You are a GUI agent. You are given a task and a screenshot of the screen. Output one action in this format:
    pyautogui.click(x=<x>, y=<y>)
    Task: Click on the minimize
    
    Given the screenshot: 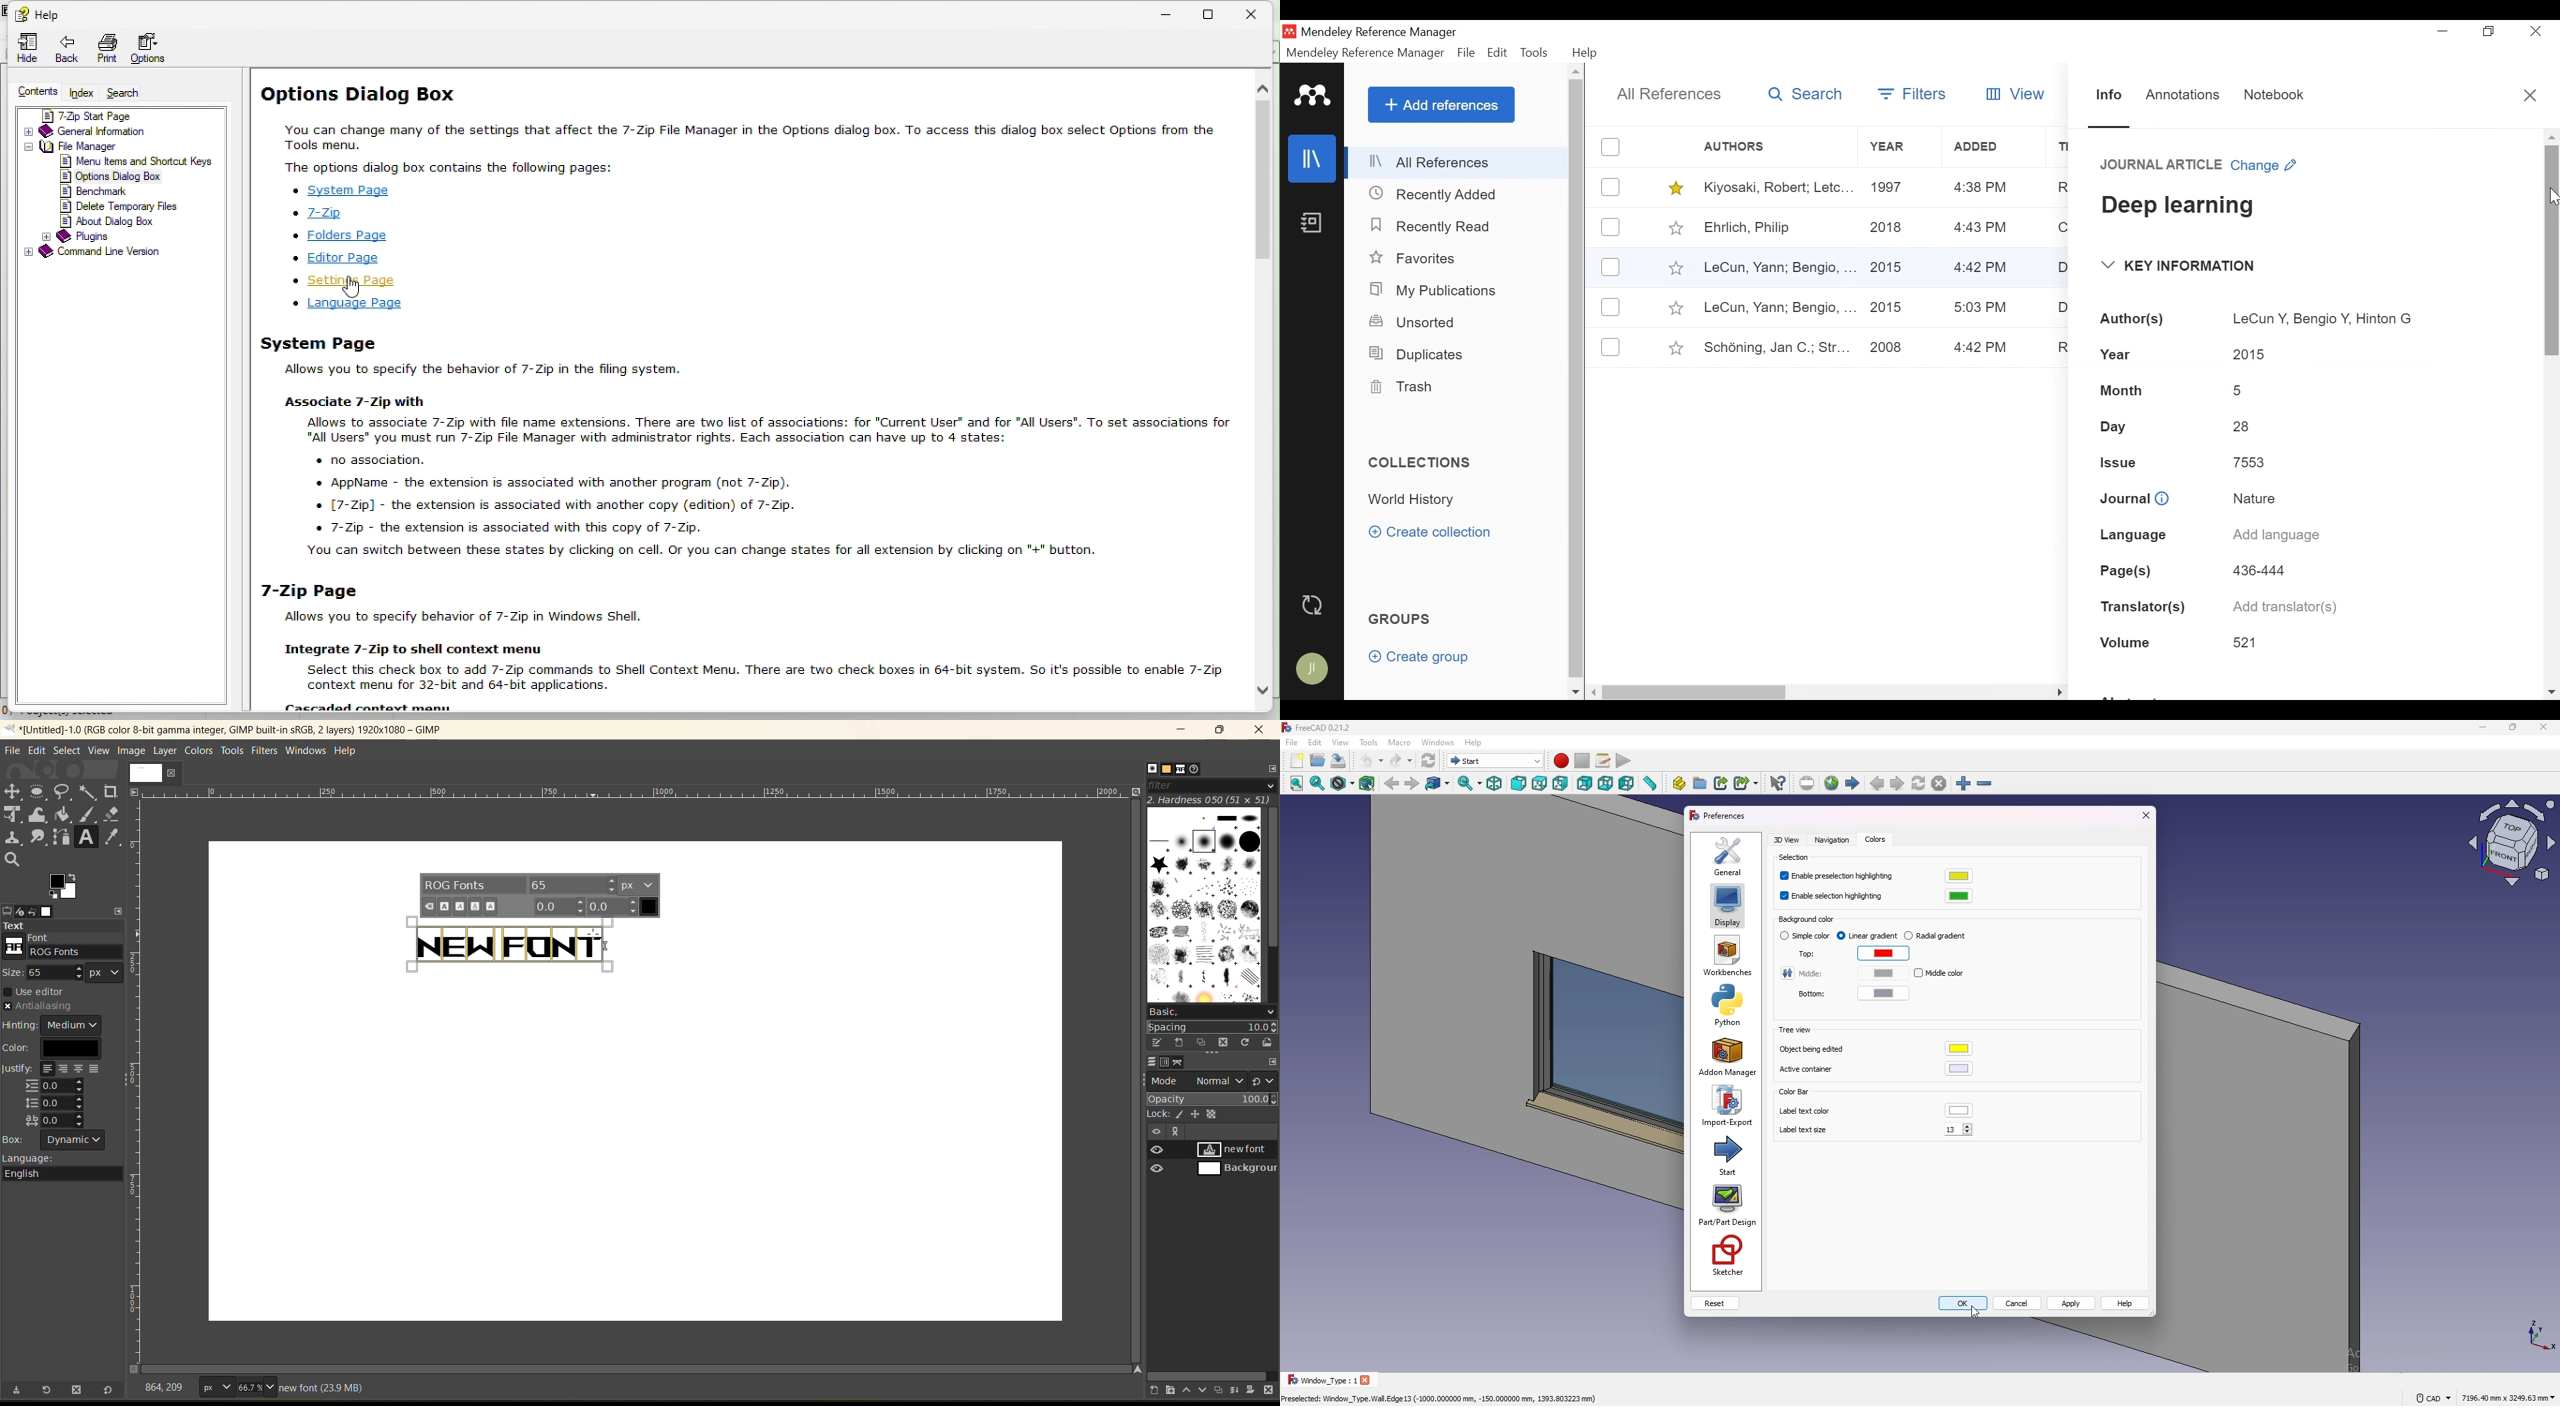 What is the action you would take?
    pyautogui.click(x=1183, y=730)
    